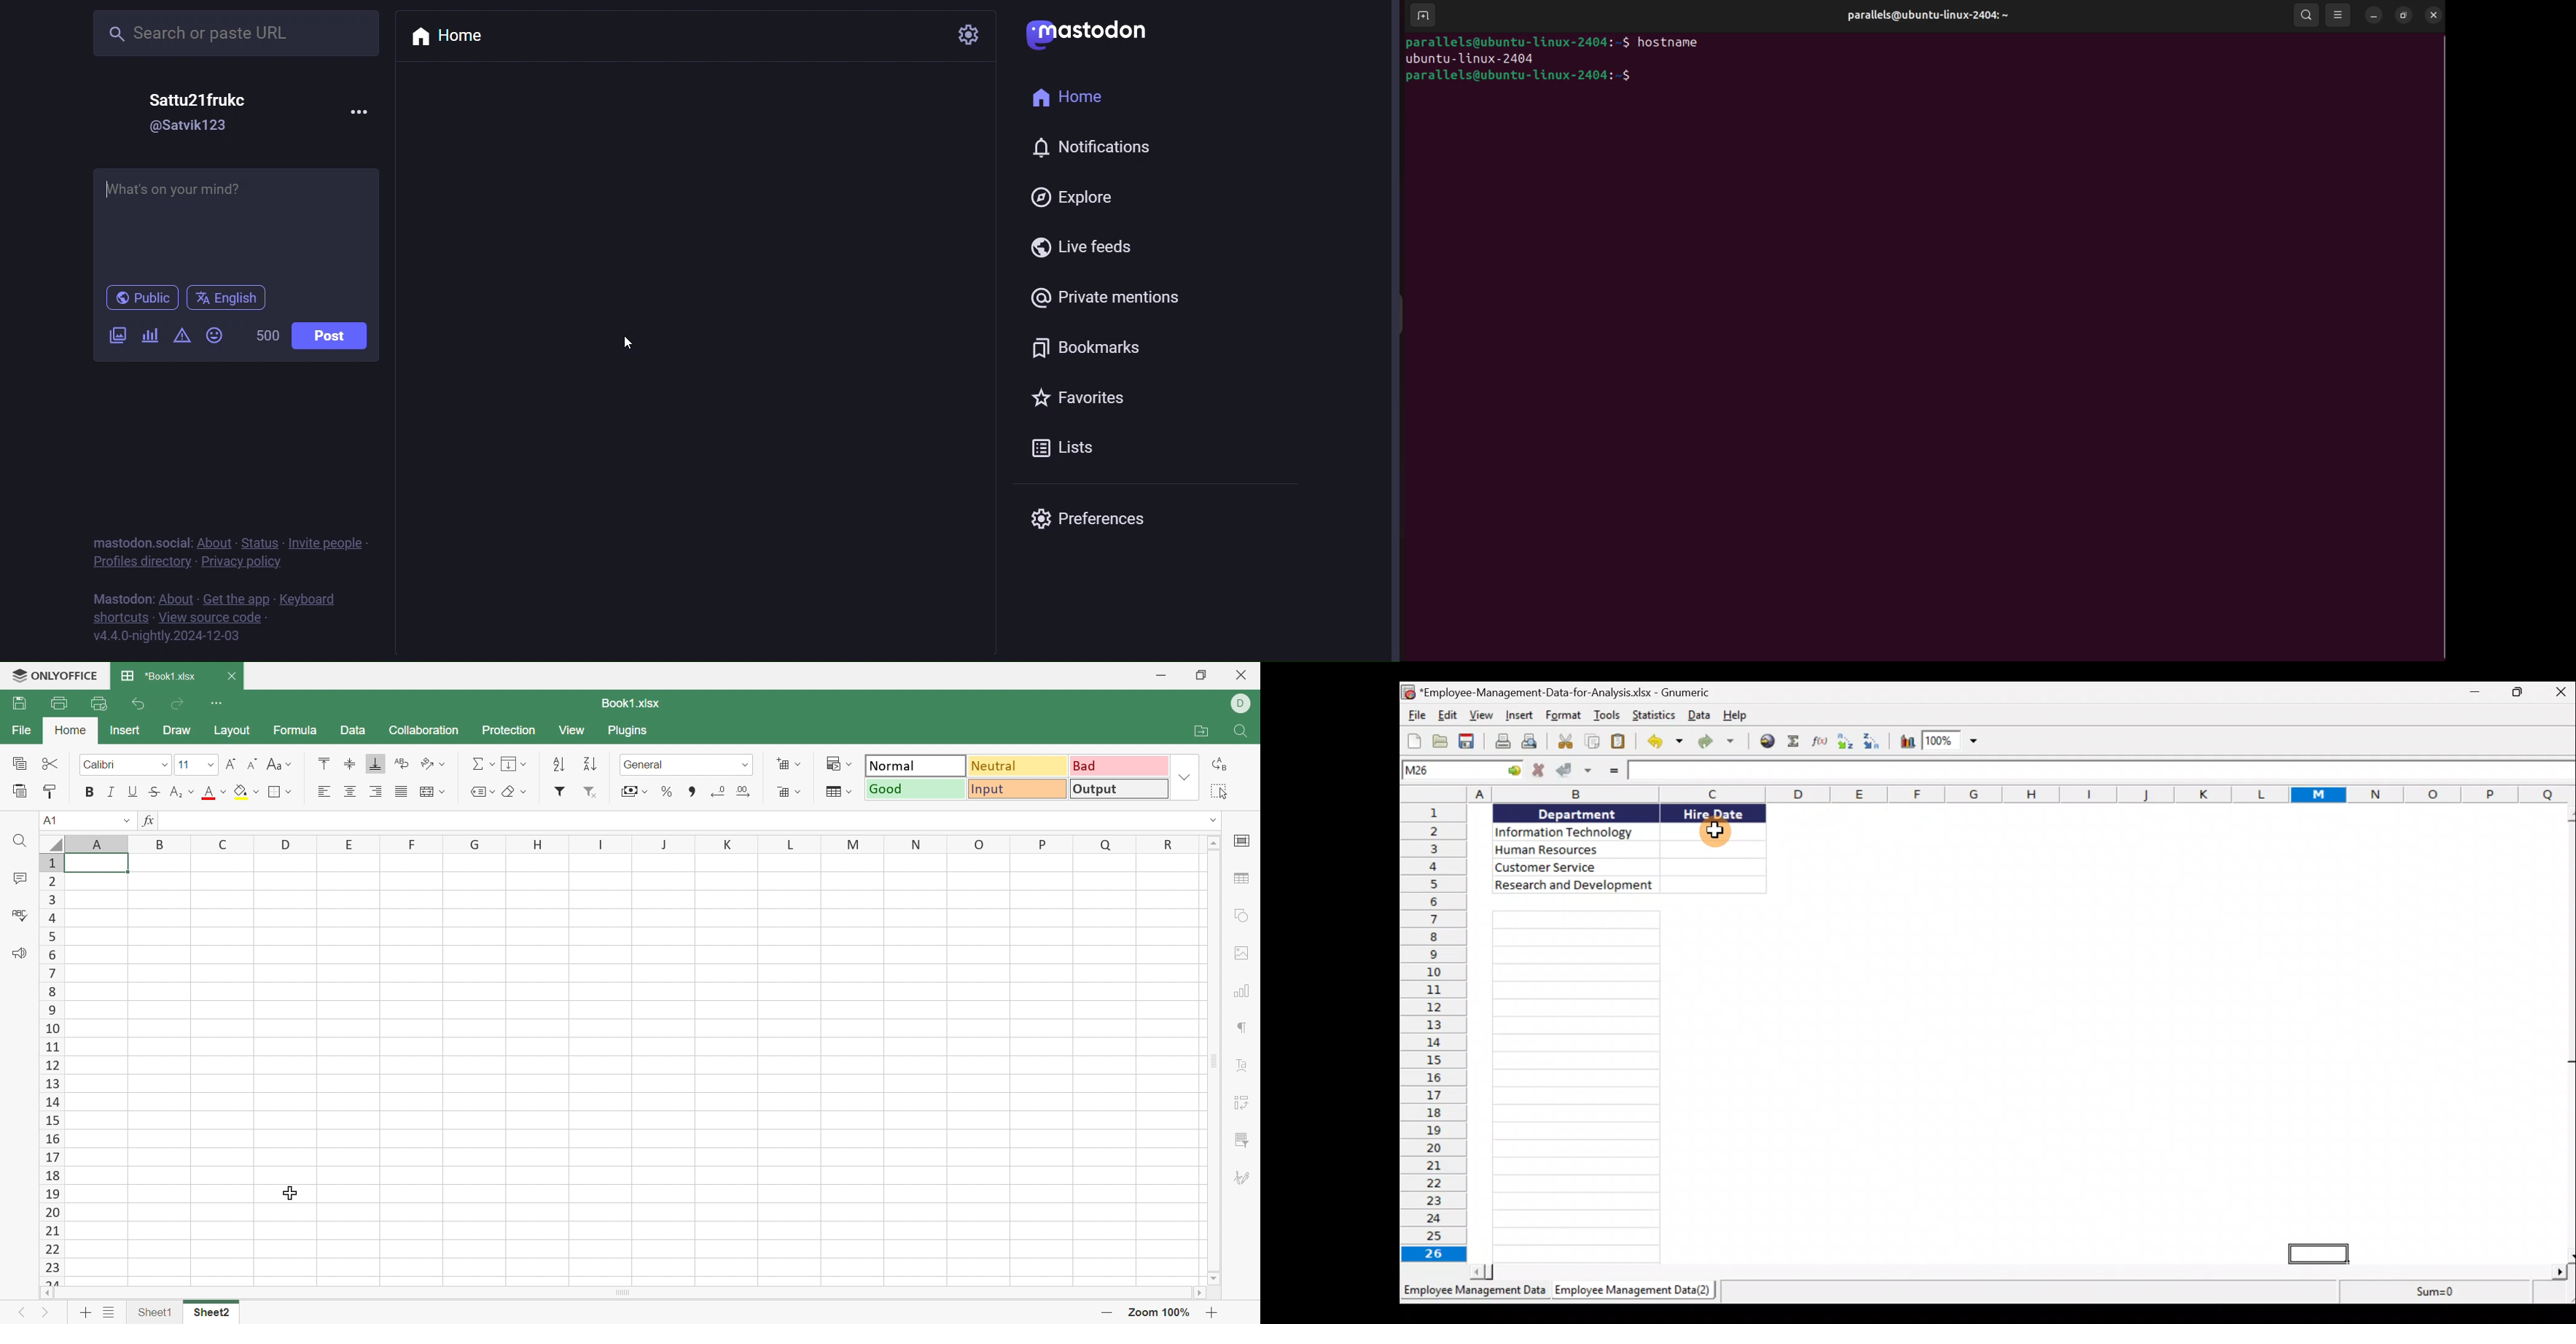  I want to click on Cancel change, so click(1537, 772).